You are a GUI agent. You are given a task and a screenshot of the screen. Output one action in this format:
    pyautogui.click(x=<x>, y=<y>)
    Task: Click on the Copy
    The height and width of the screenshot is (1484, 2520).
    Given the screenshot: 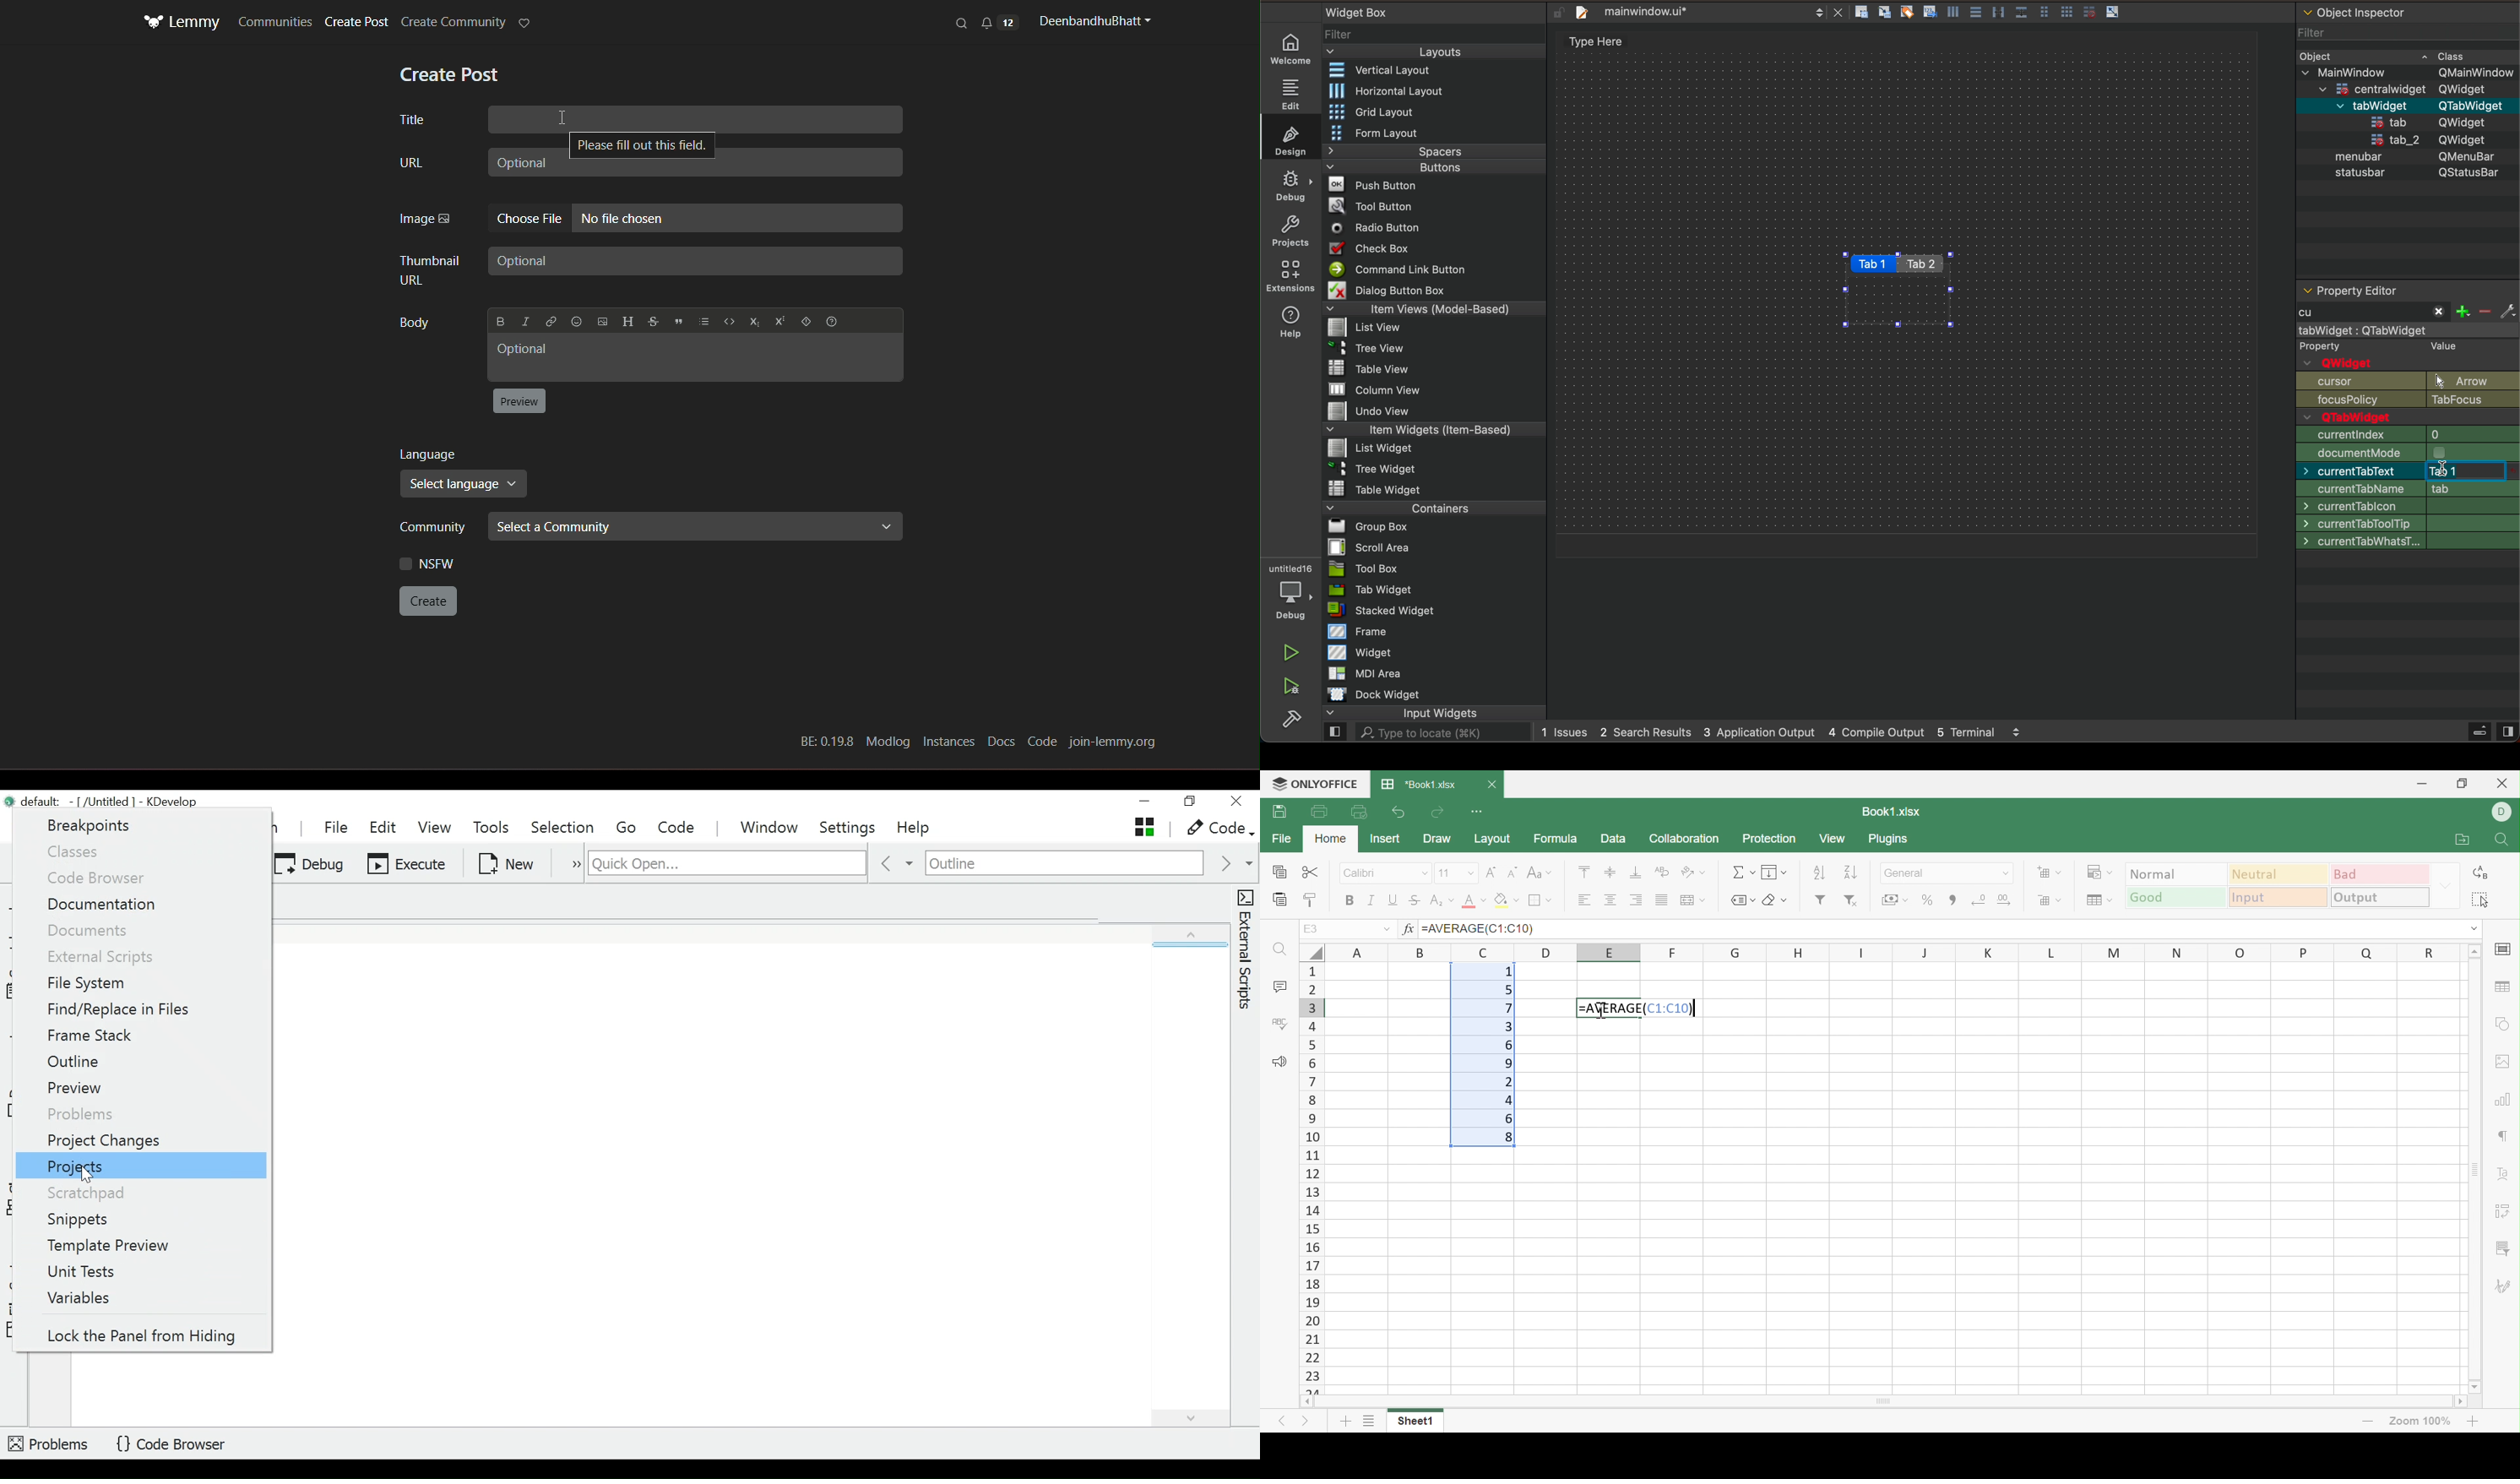 What is the action you would take?
    pyautogui.click(x=1278, y=873)
    